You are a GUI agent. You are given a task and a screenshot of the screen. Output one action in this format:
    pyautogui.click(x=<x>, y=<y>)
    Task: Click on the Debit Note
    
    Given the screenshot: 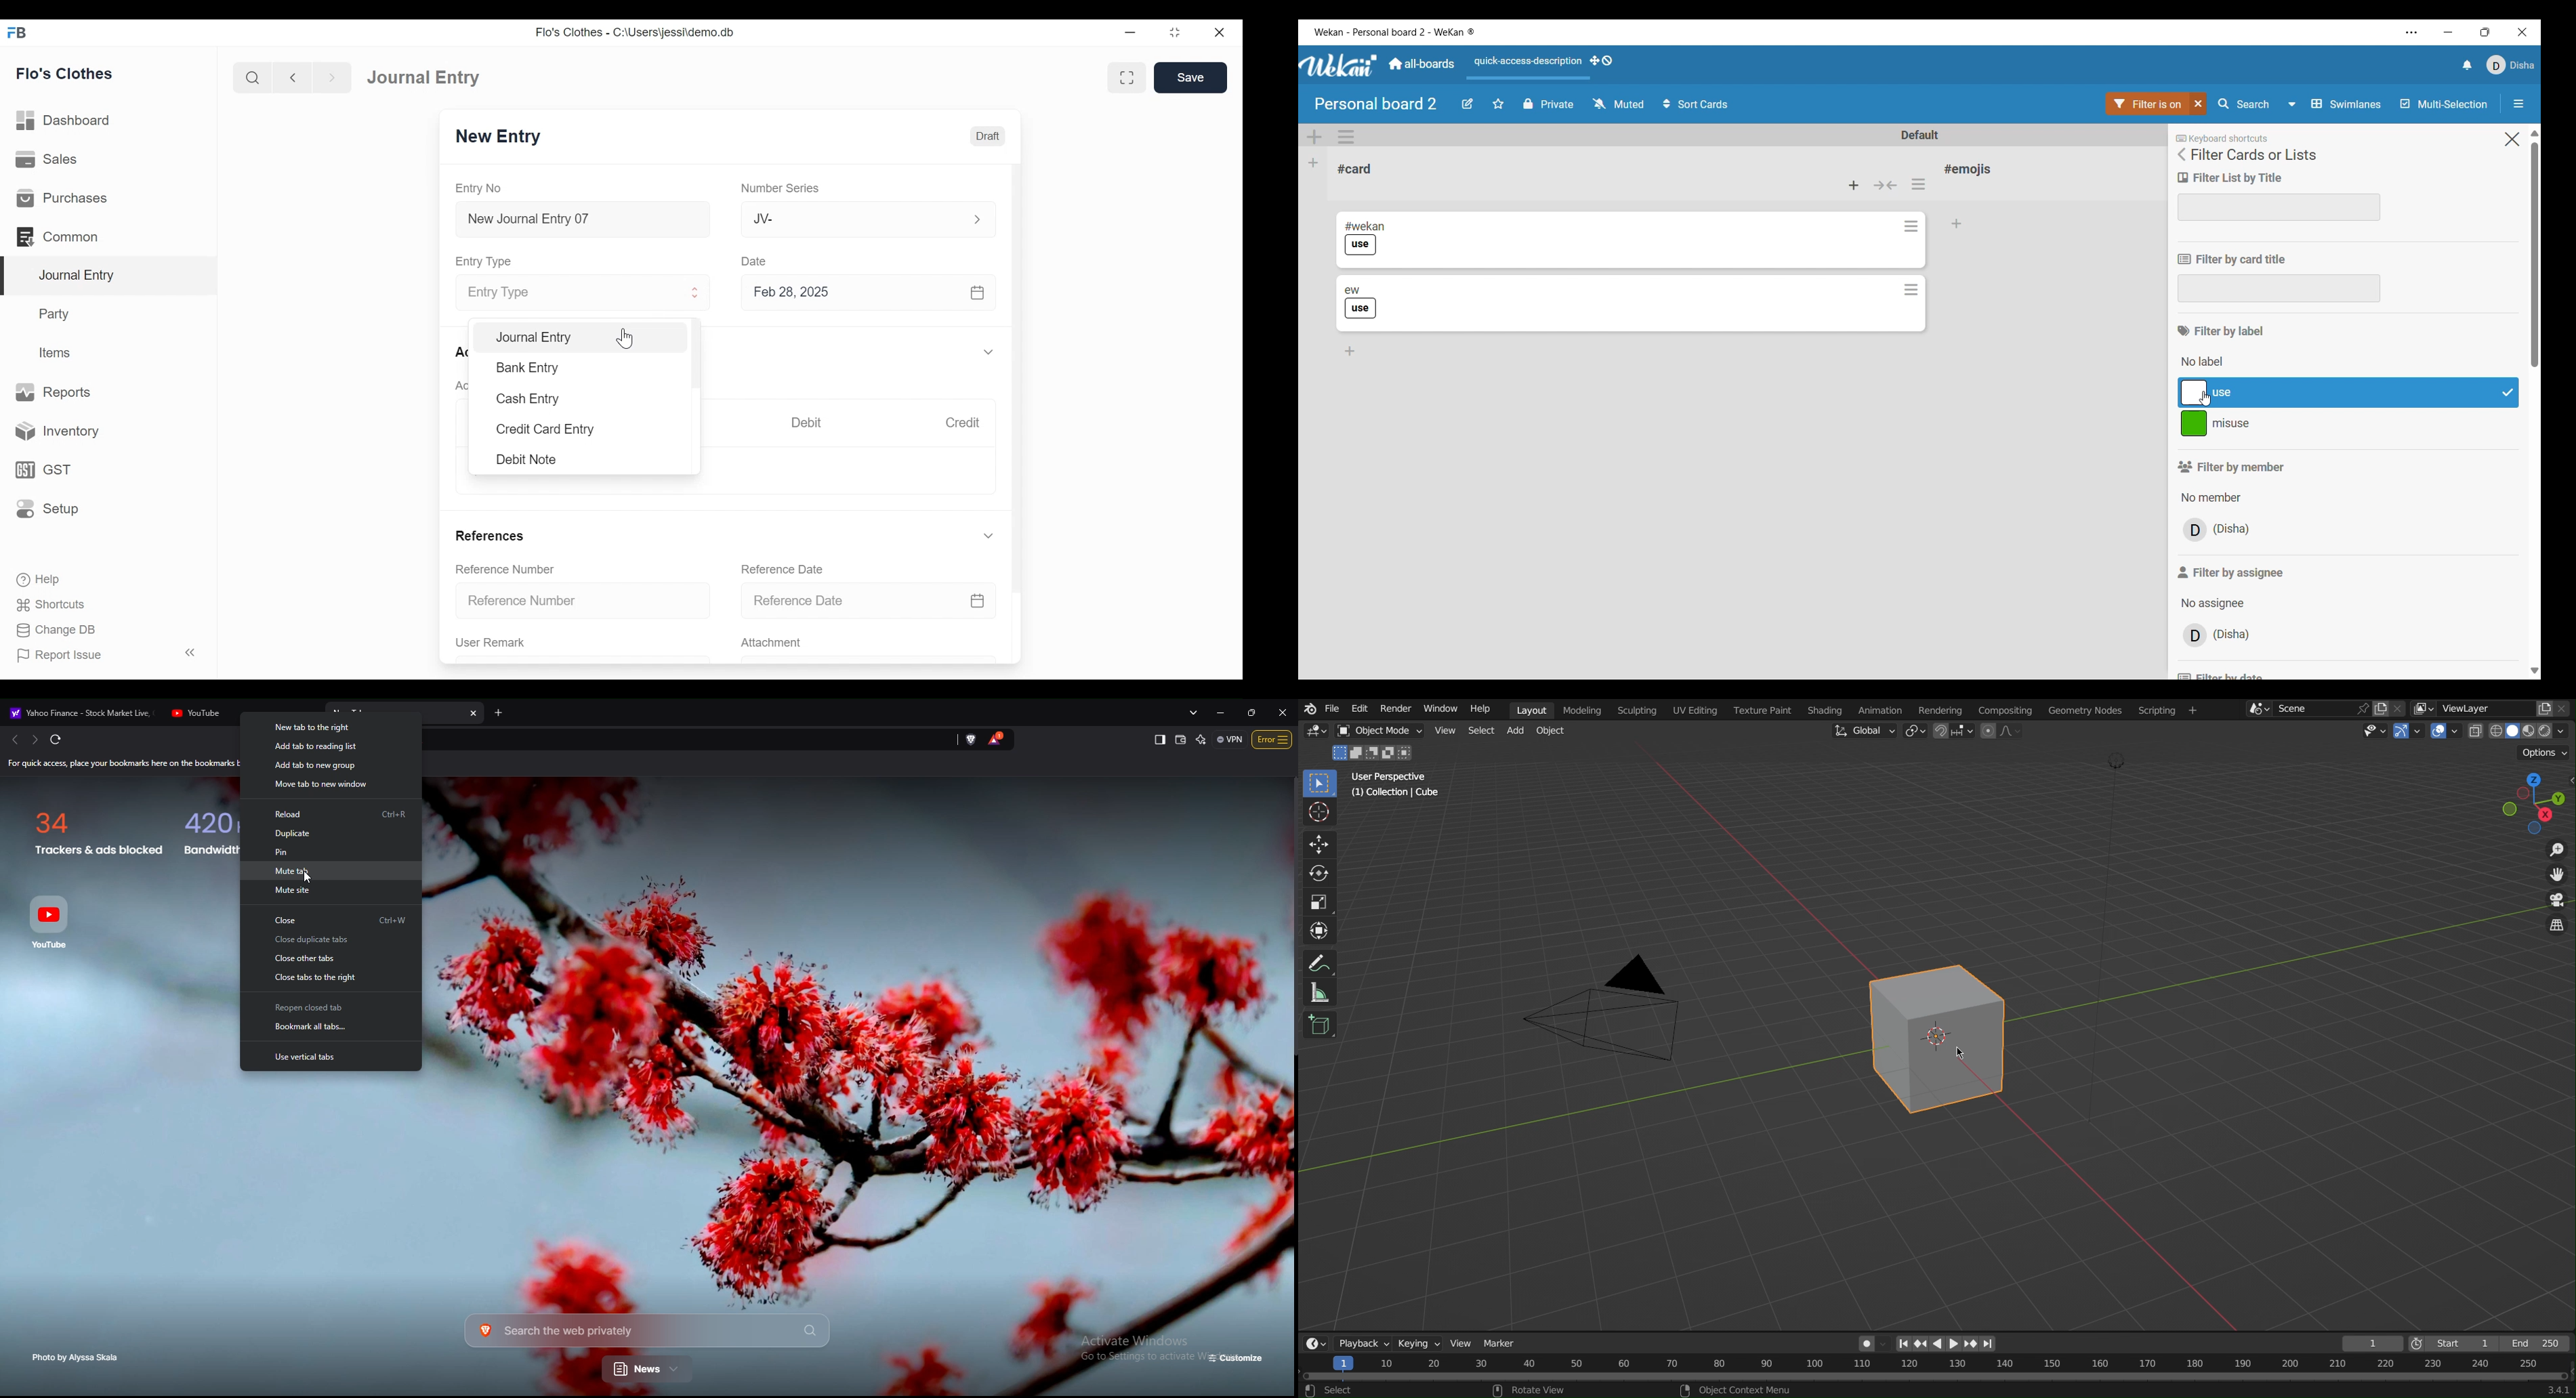 What is the action you would take?
    pyautogui.click(x=530, y=460)
    